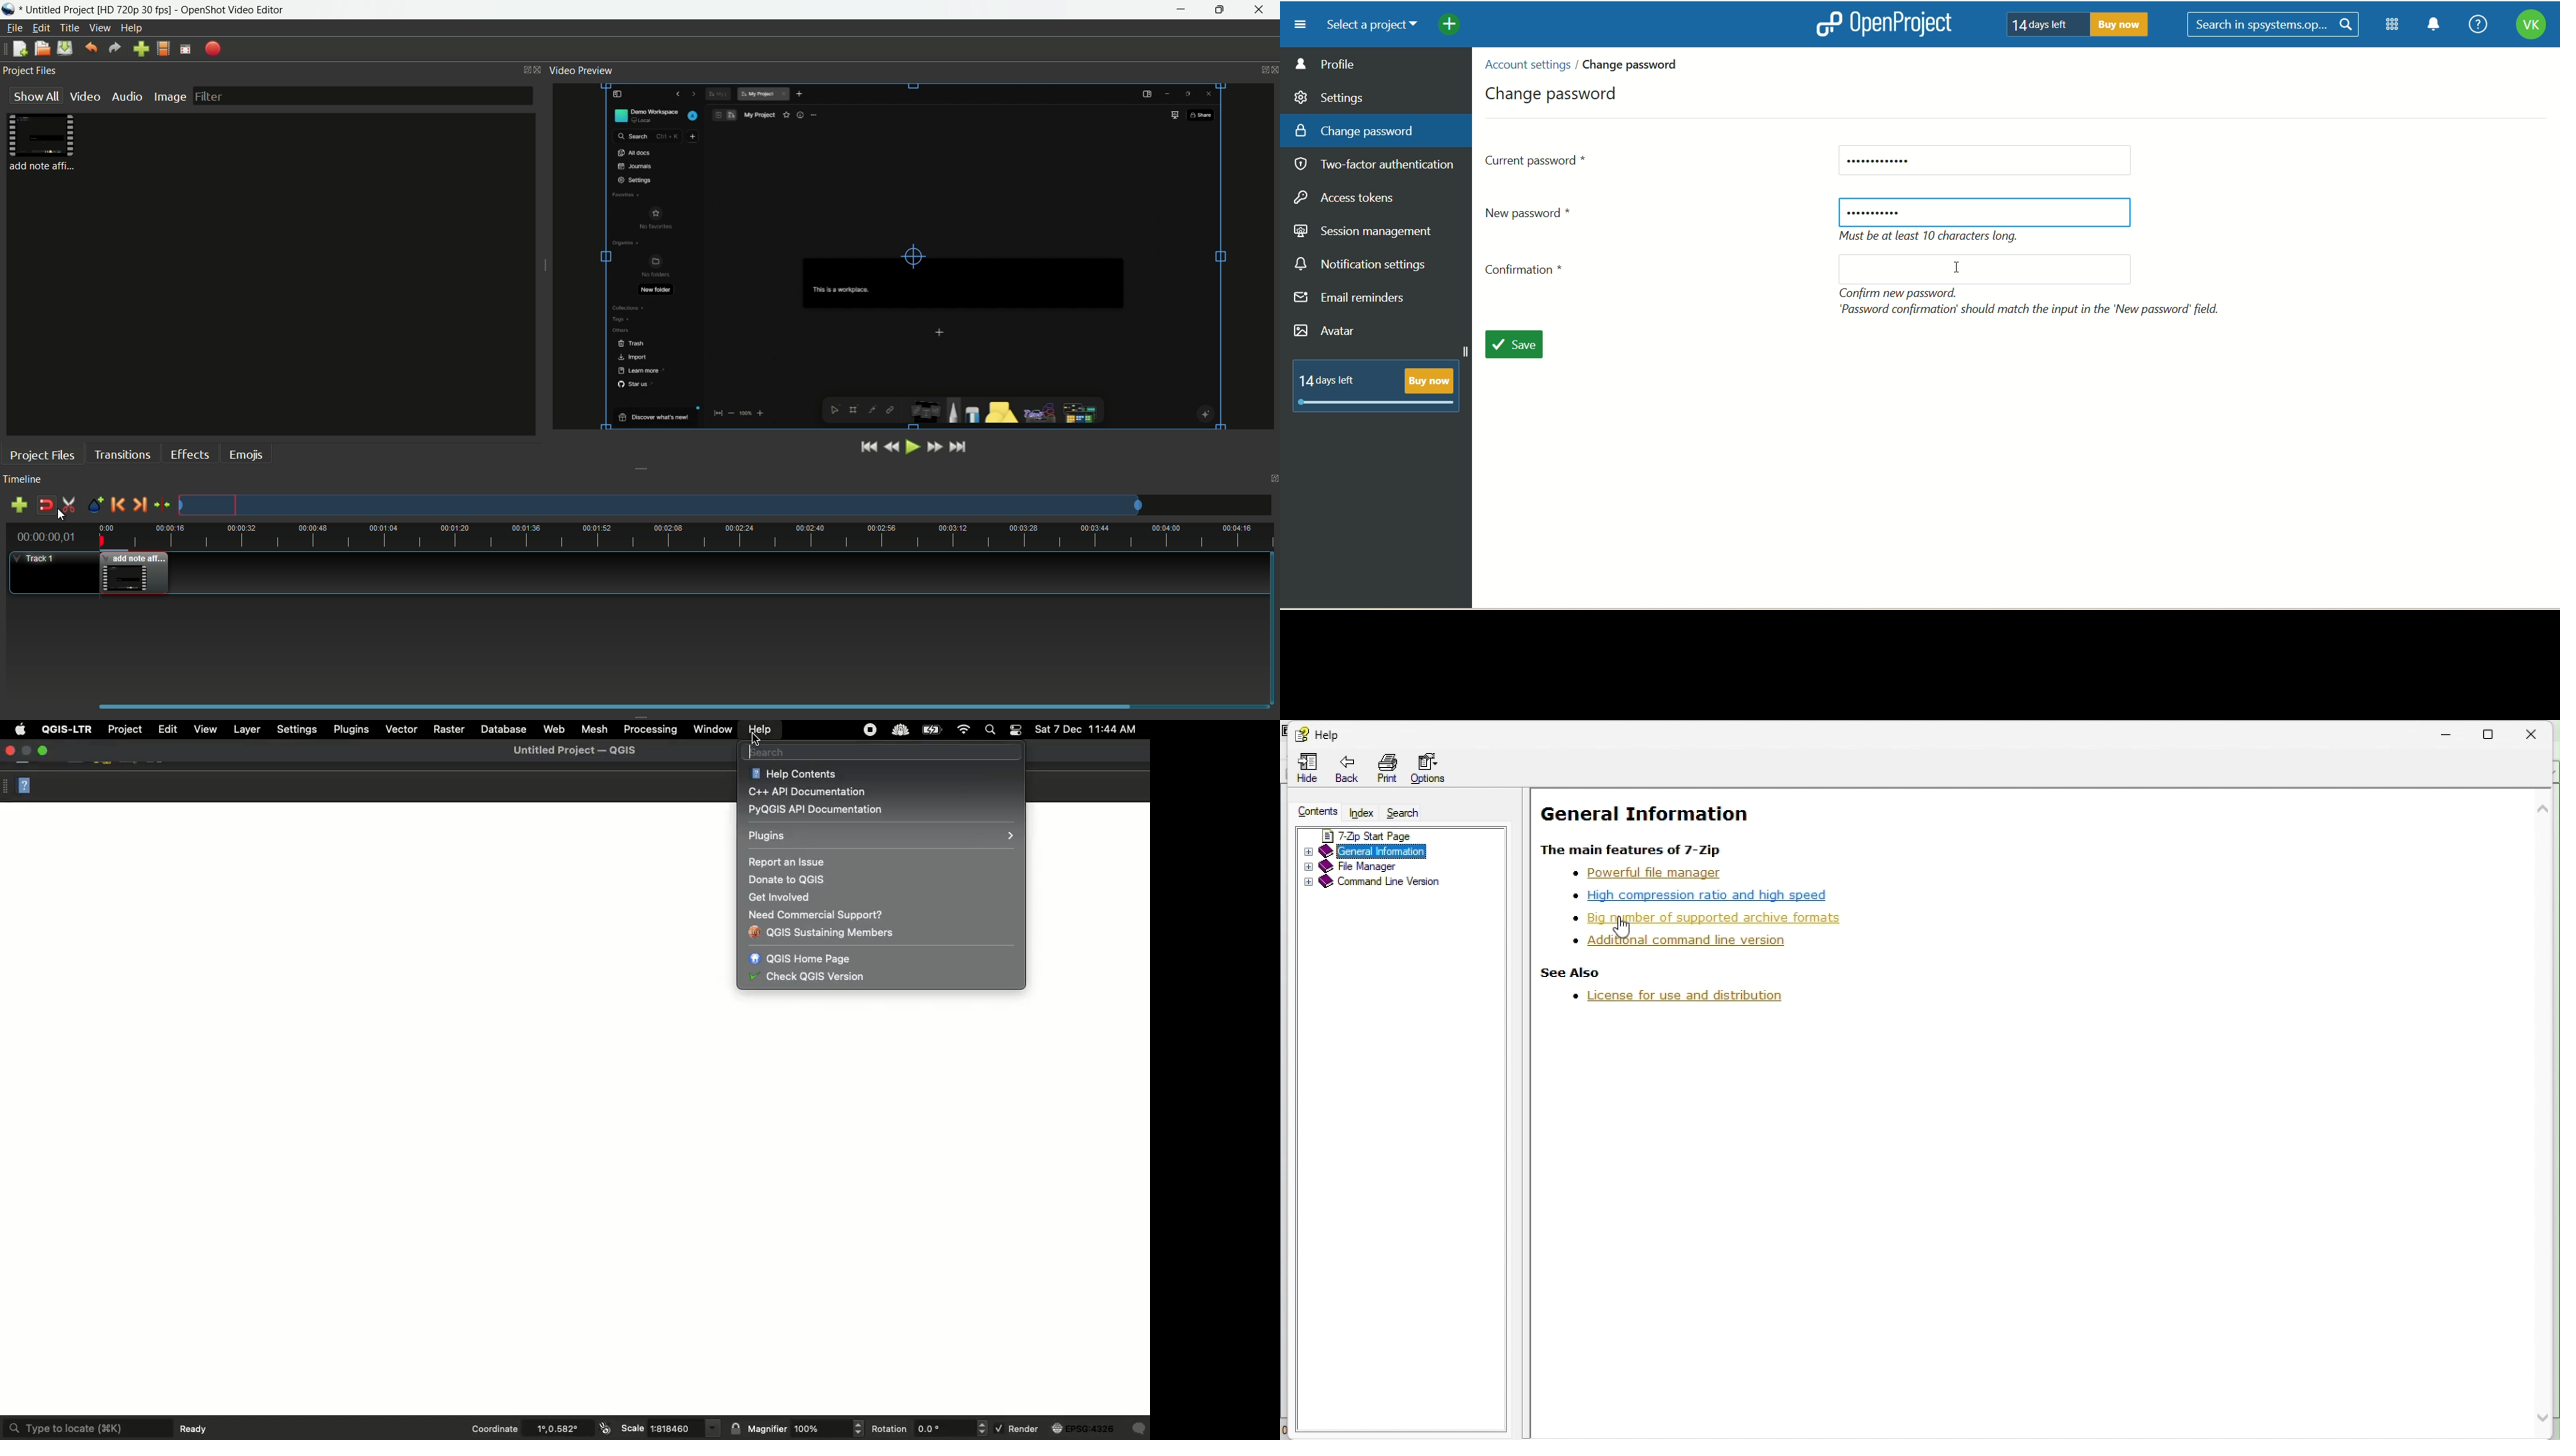 The image size is (2576, 1456). Describe the element at coordinates (45, 505) in the screenshot. I see `disable snap` at that location.